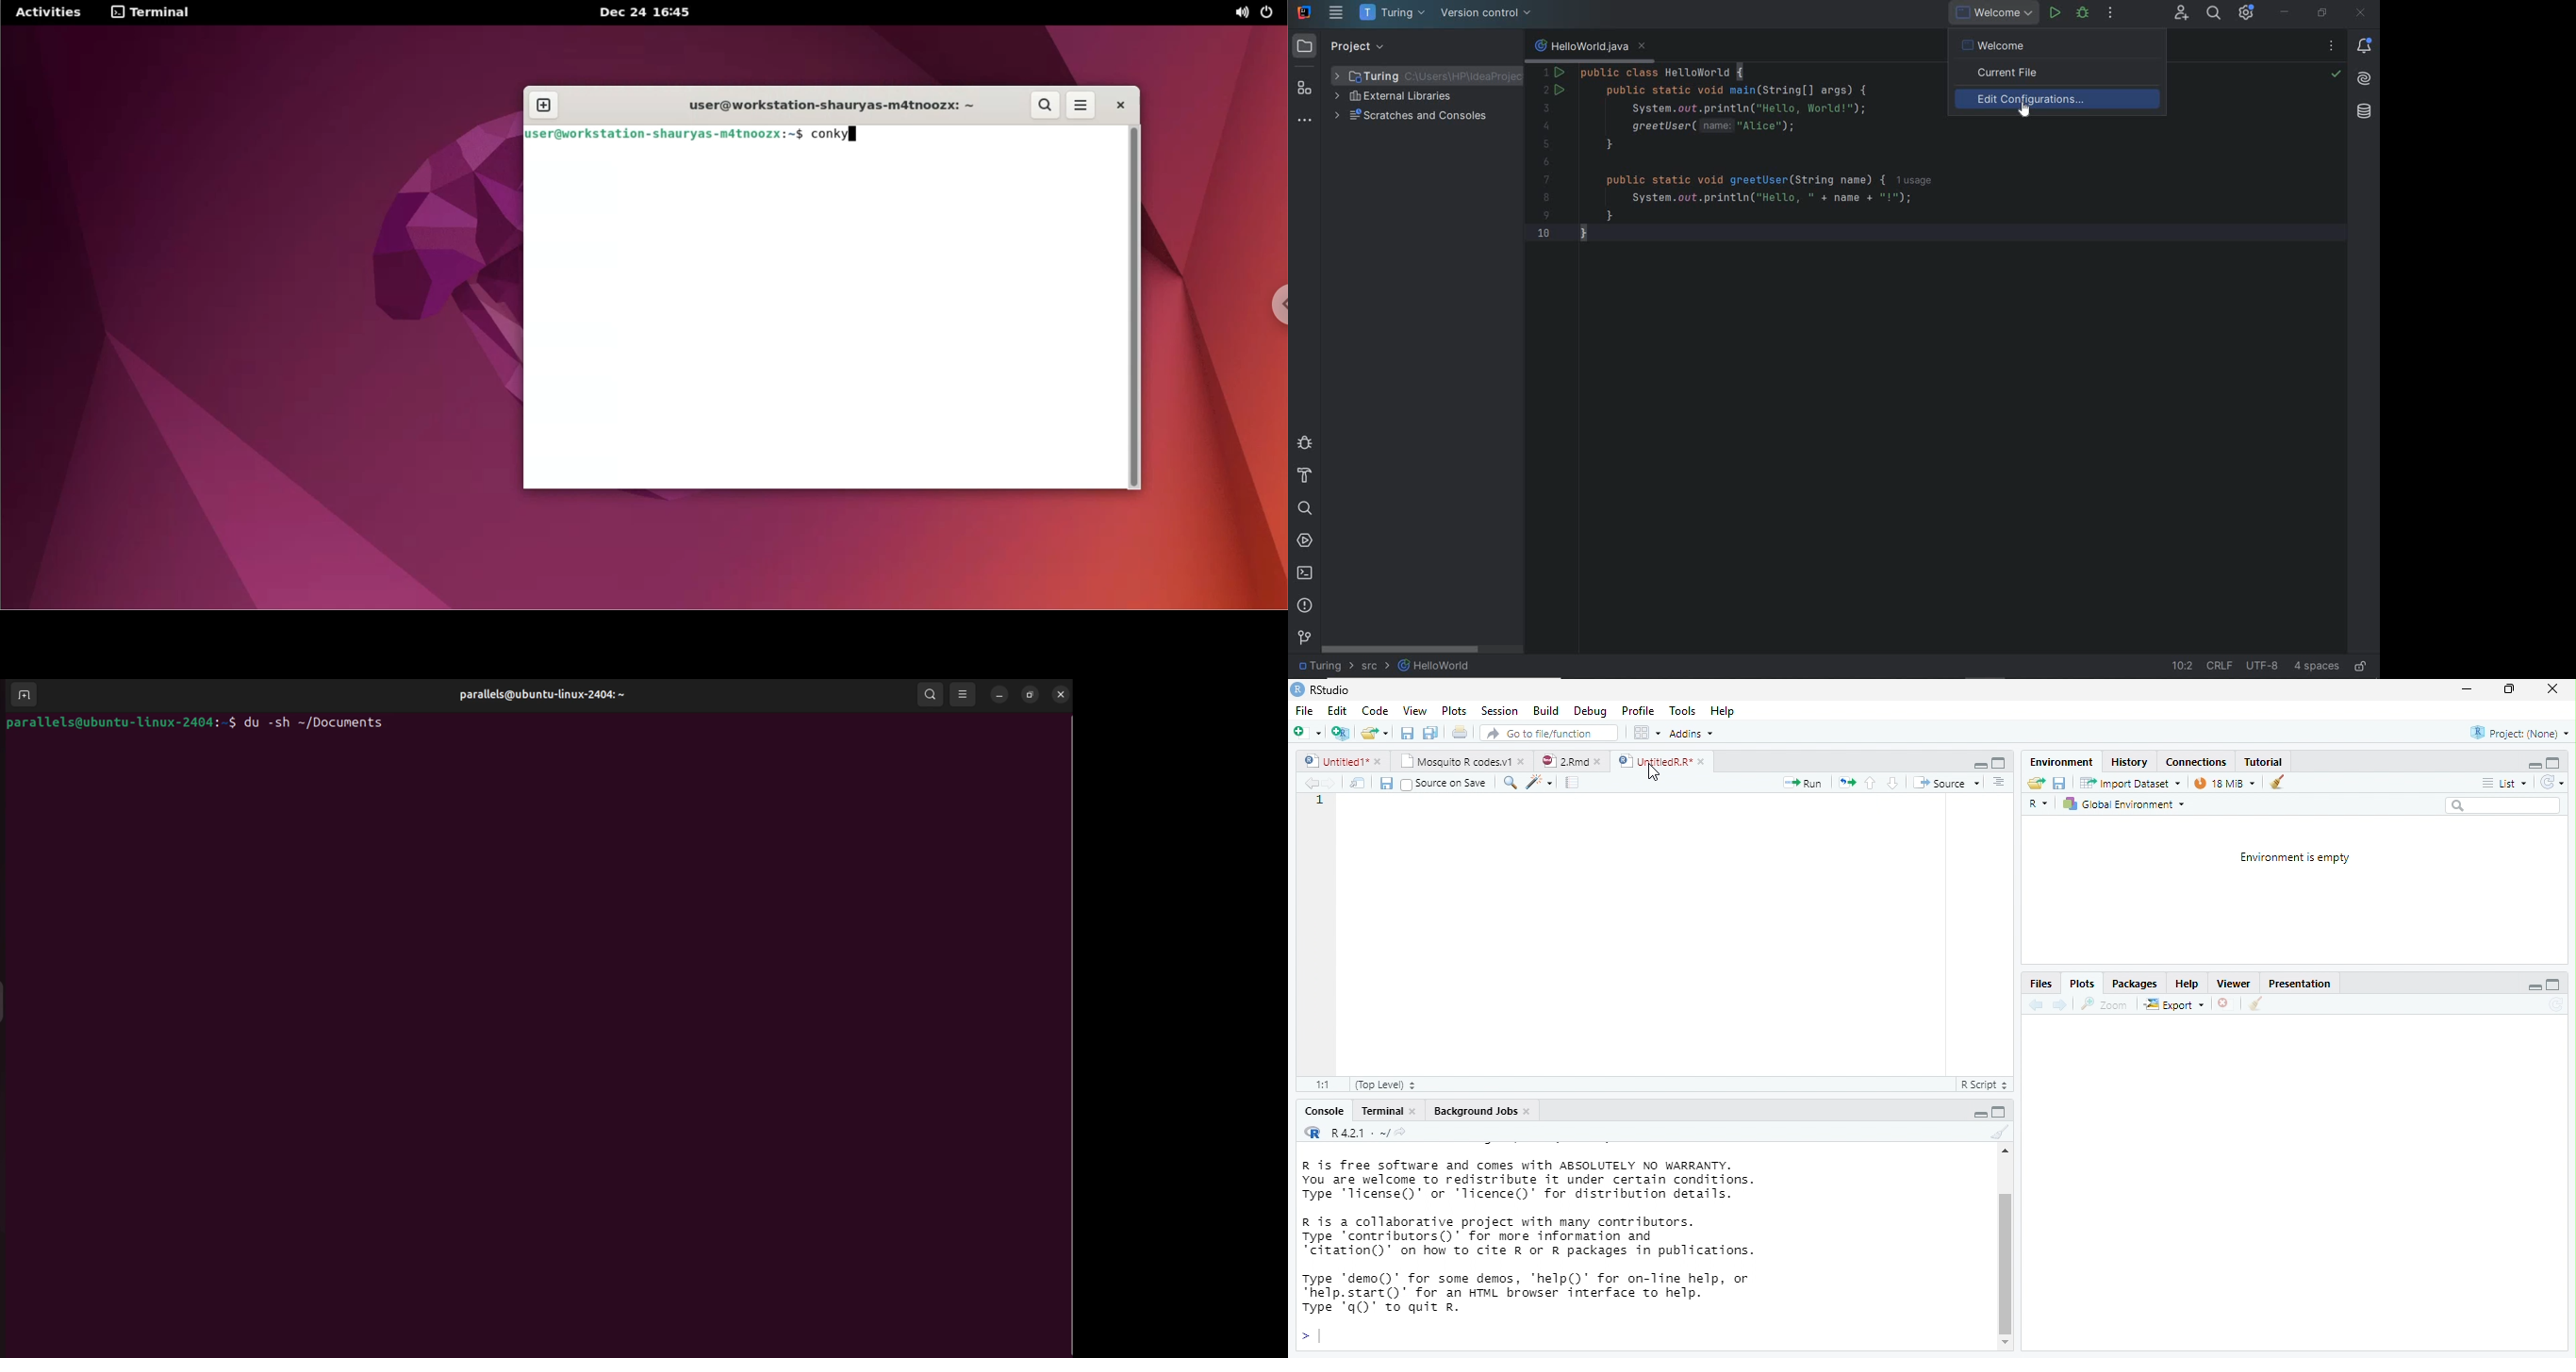 This screenshot has width=2576, height=1372. Describe the element at coordinates (1999, 763) in the screenshot. I see `maximize` at that location.